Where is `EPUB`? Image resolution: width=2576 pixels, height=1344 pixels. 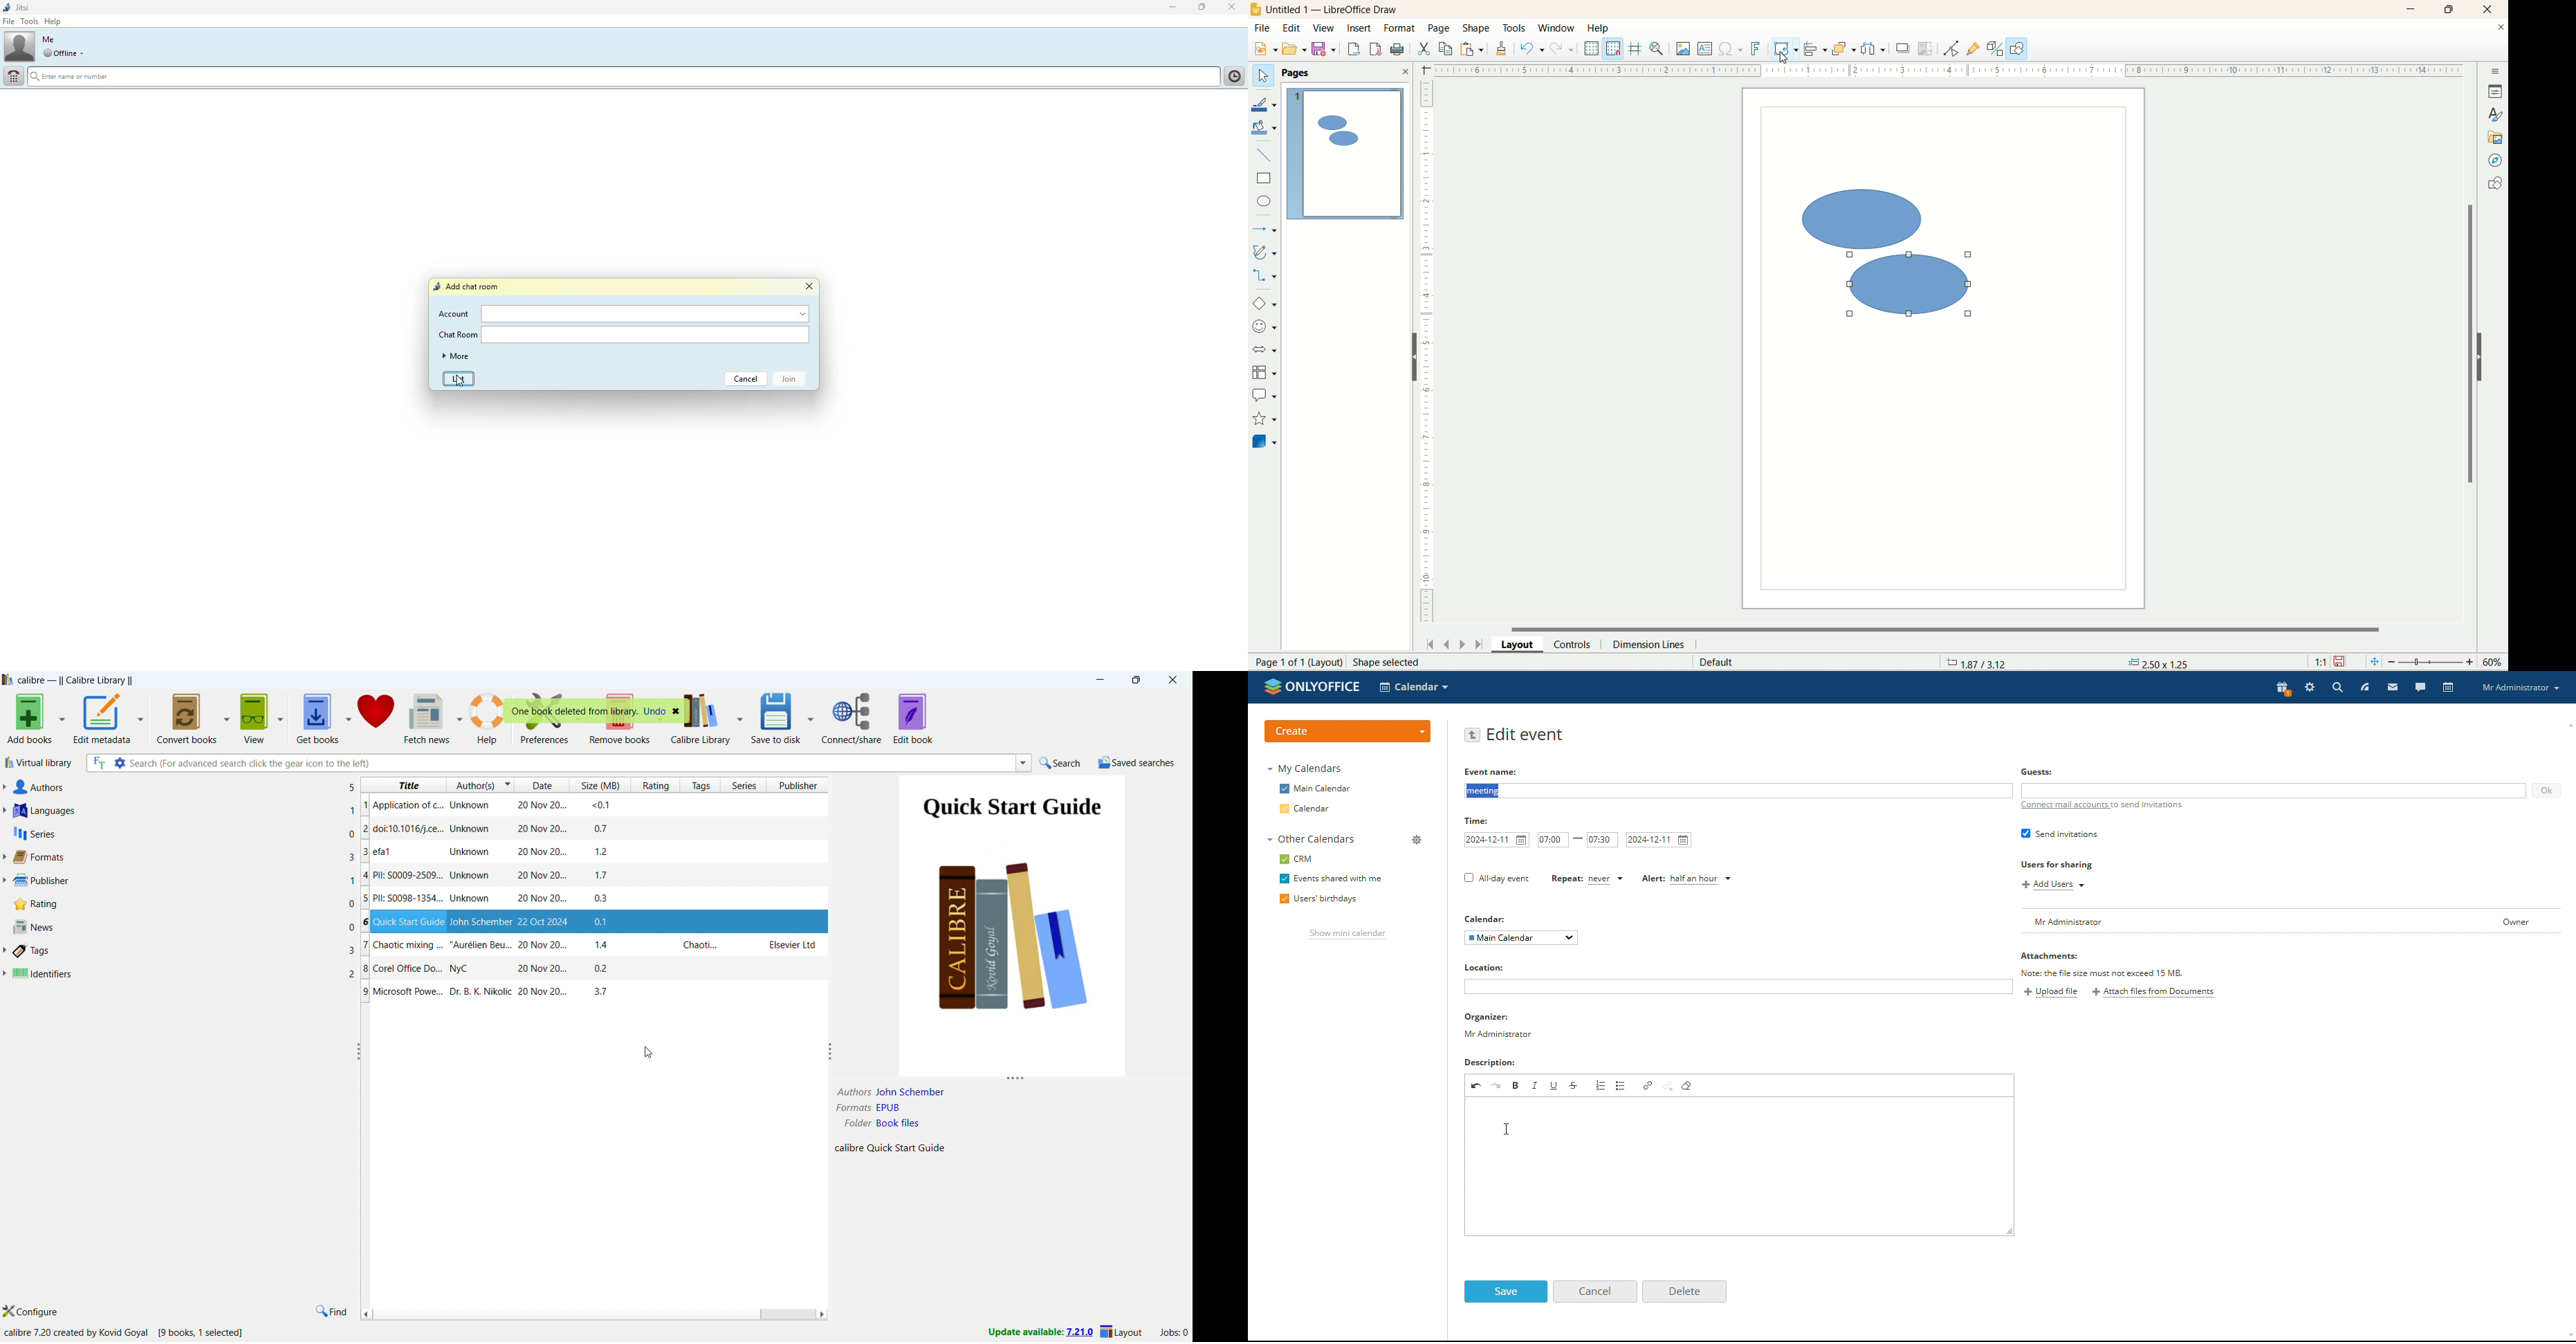
EPUB is located at coordinates (898, 1108).